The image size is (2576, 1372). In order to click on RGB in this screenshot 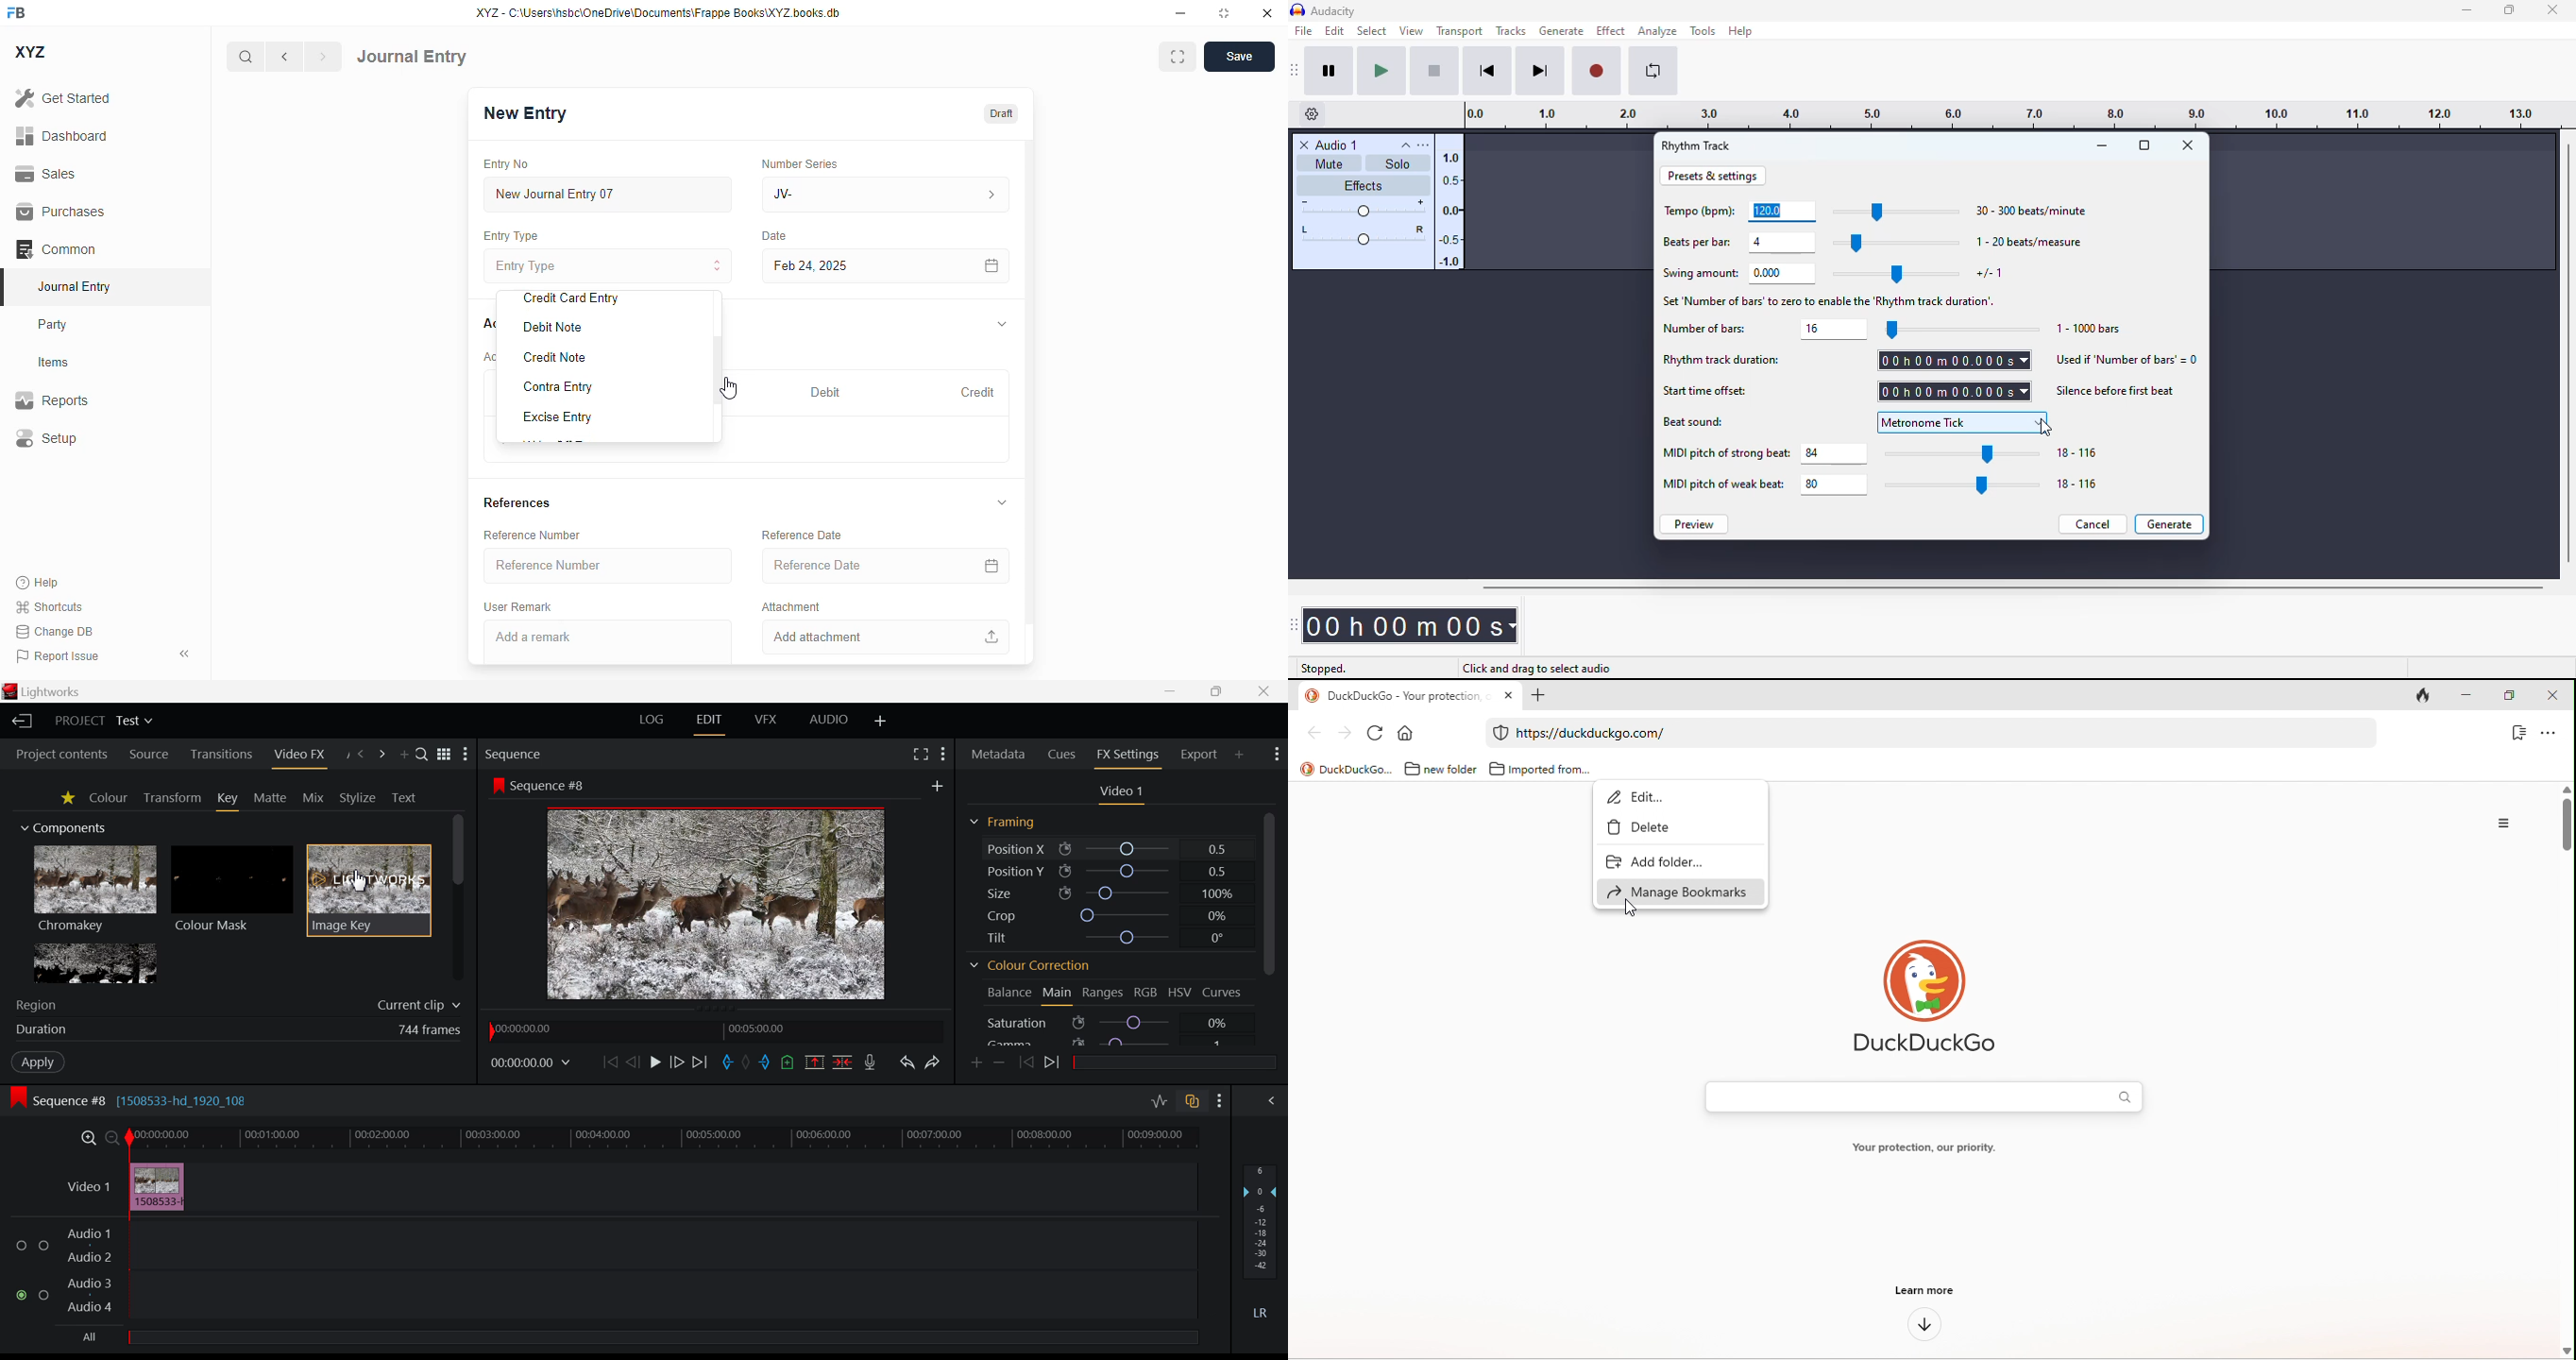, I will do `click(1146, 994)`.